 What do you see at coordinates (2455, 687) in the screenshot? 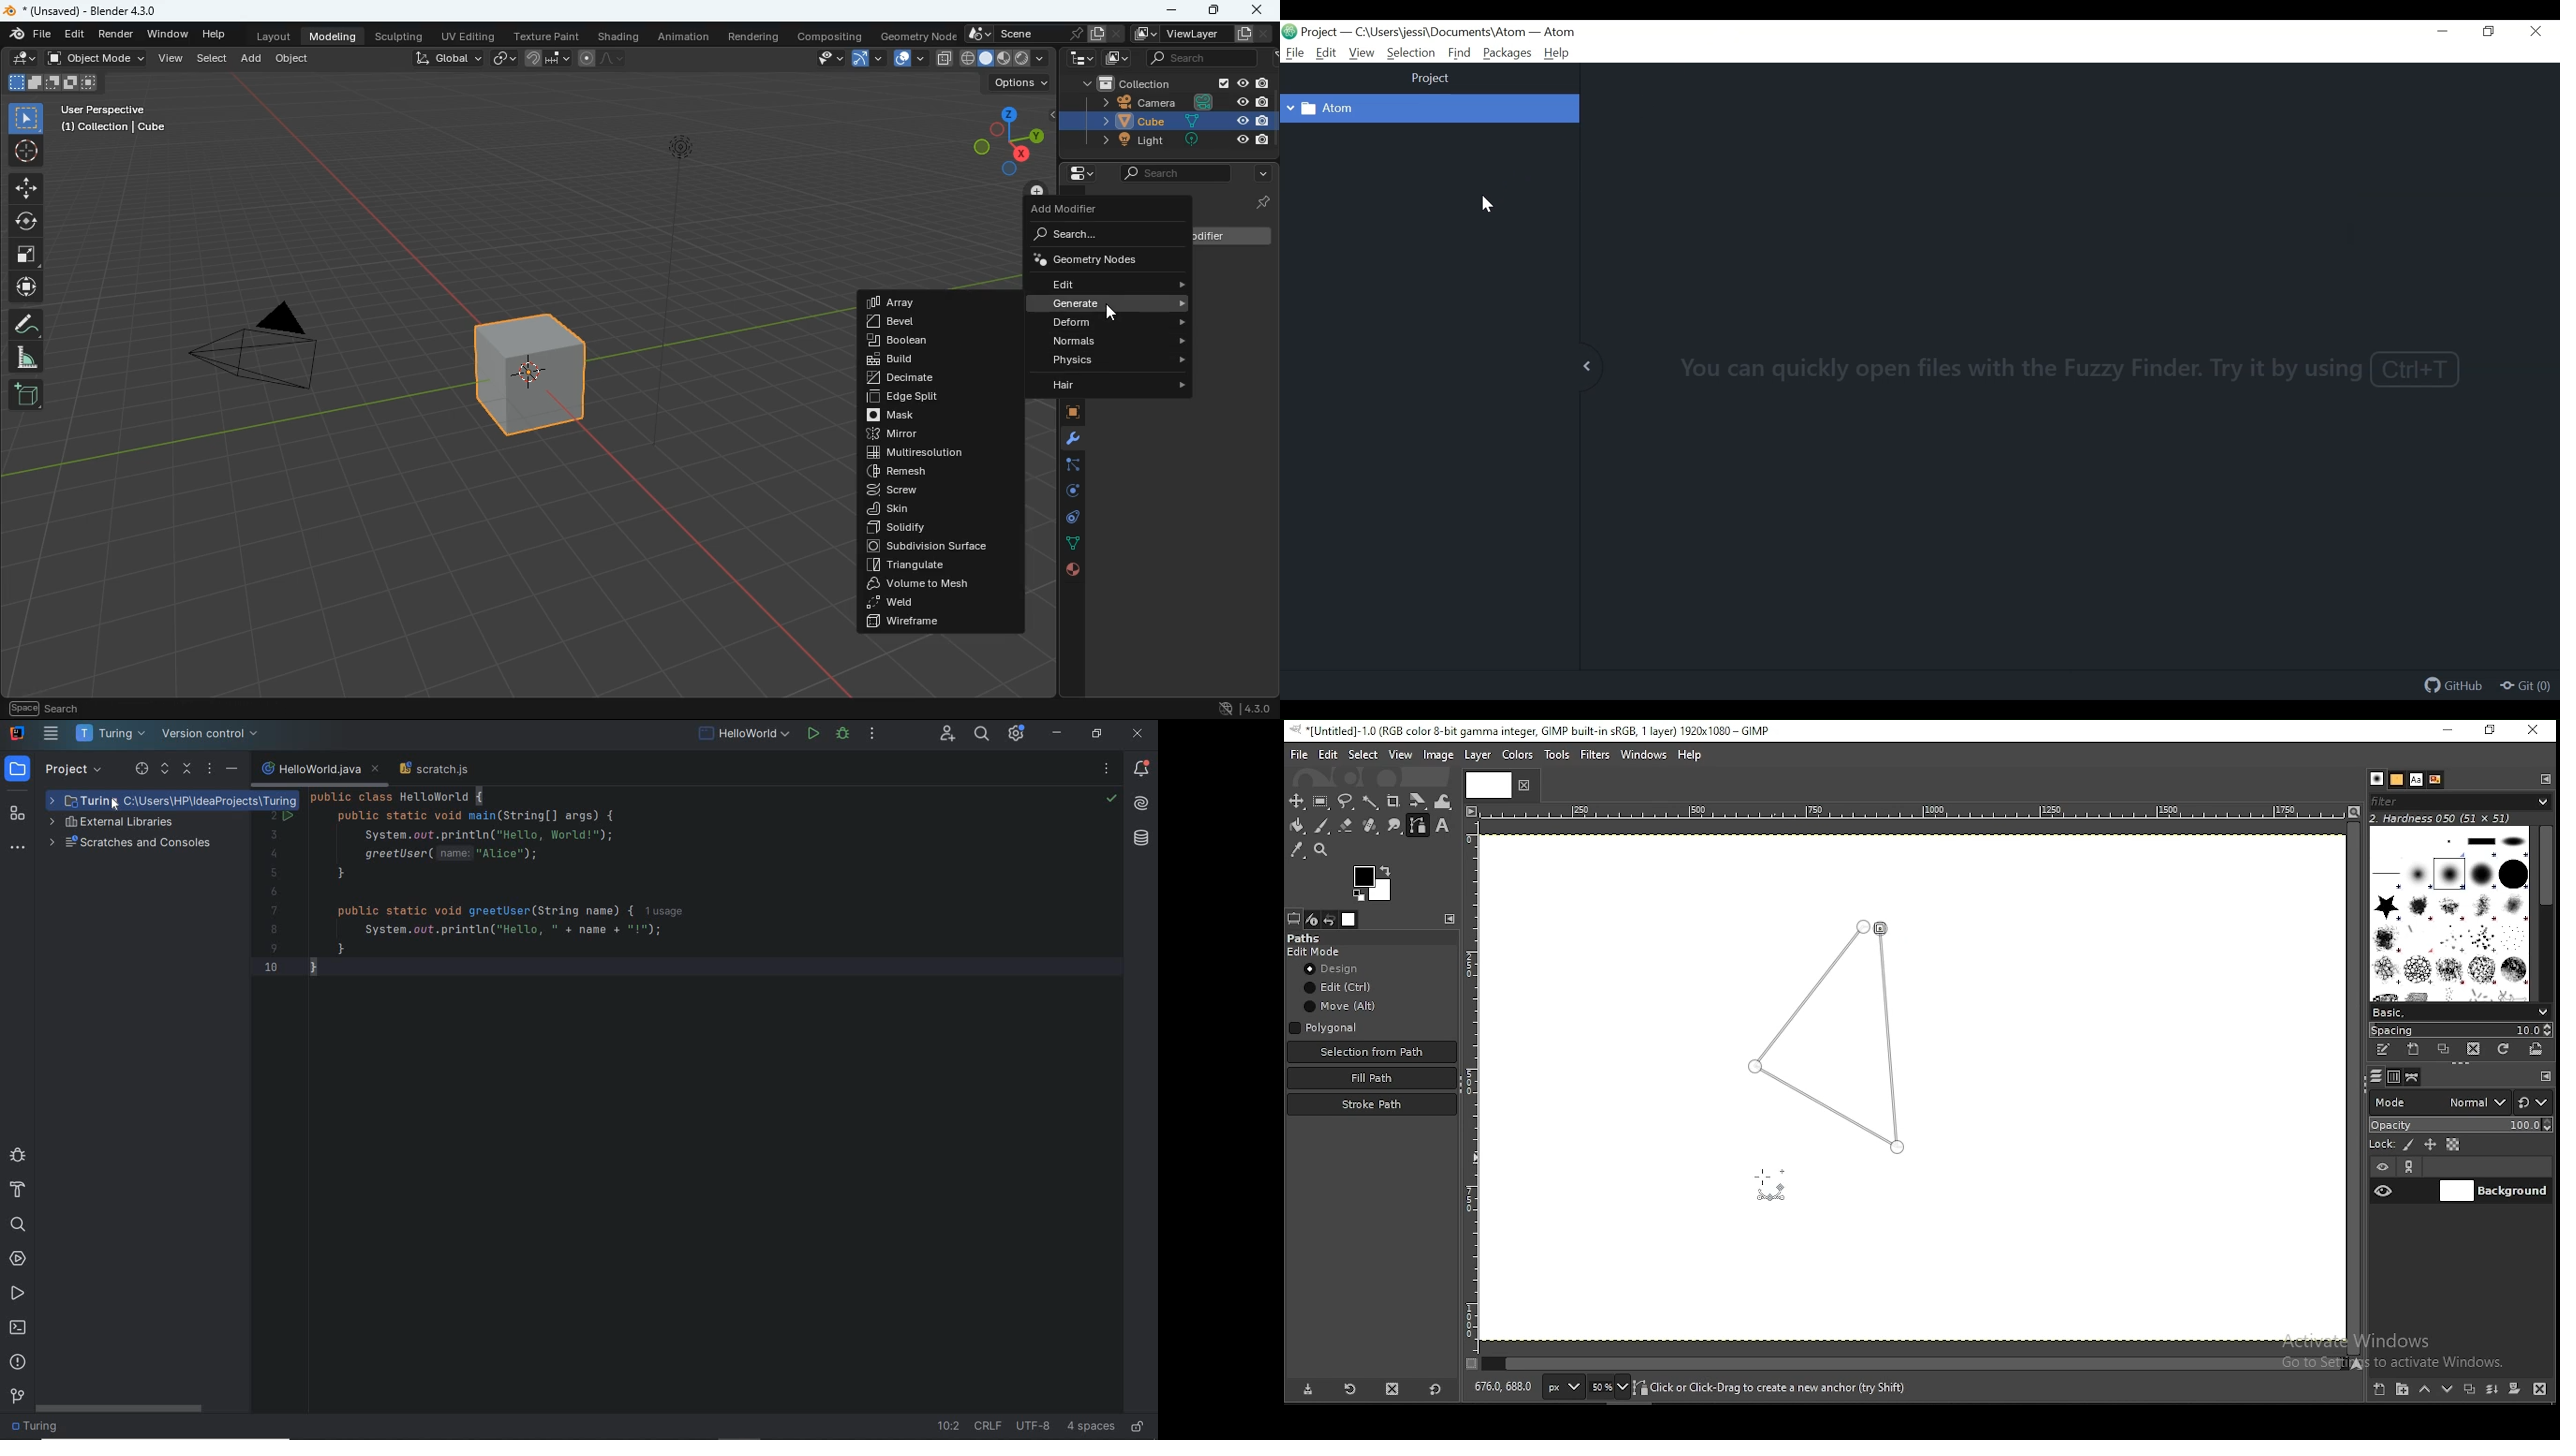
I see `Github` at bounding box center [2455, 687].